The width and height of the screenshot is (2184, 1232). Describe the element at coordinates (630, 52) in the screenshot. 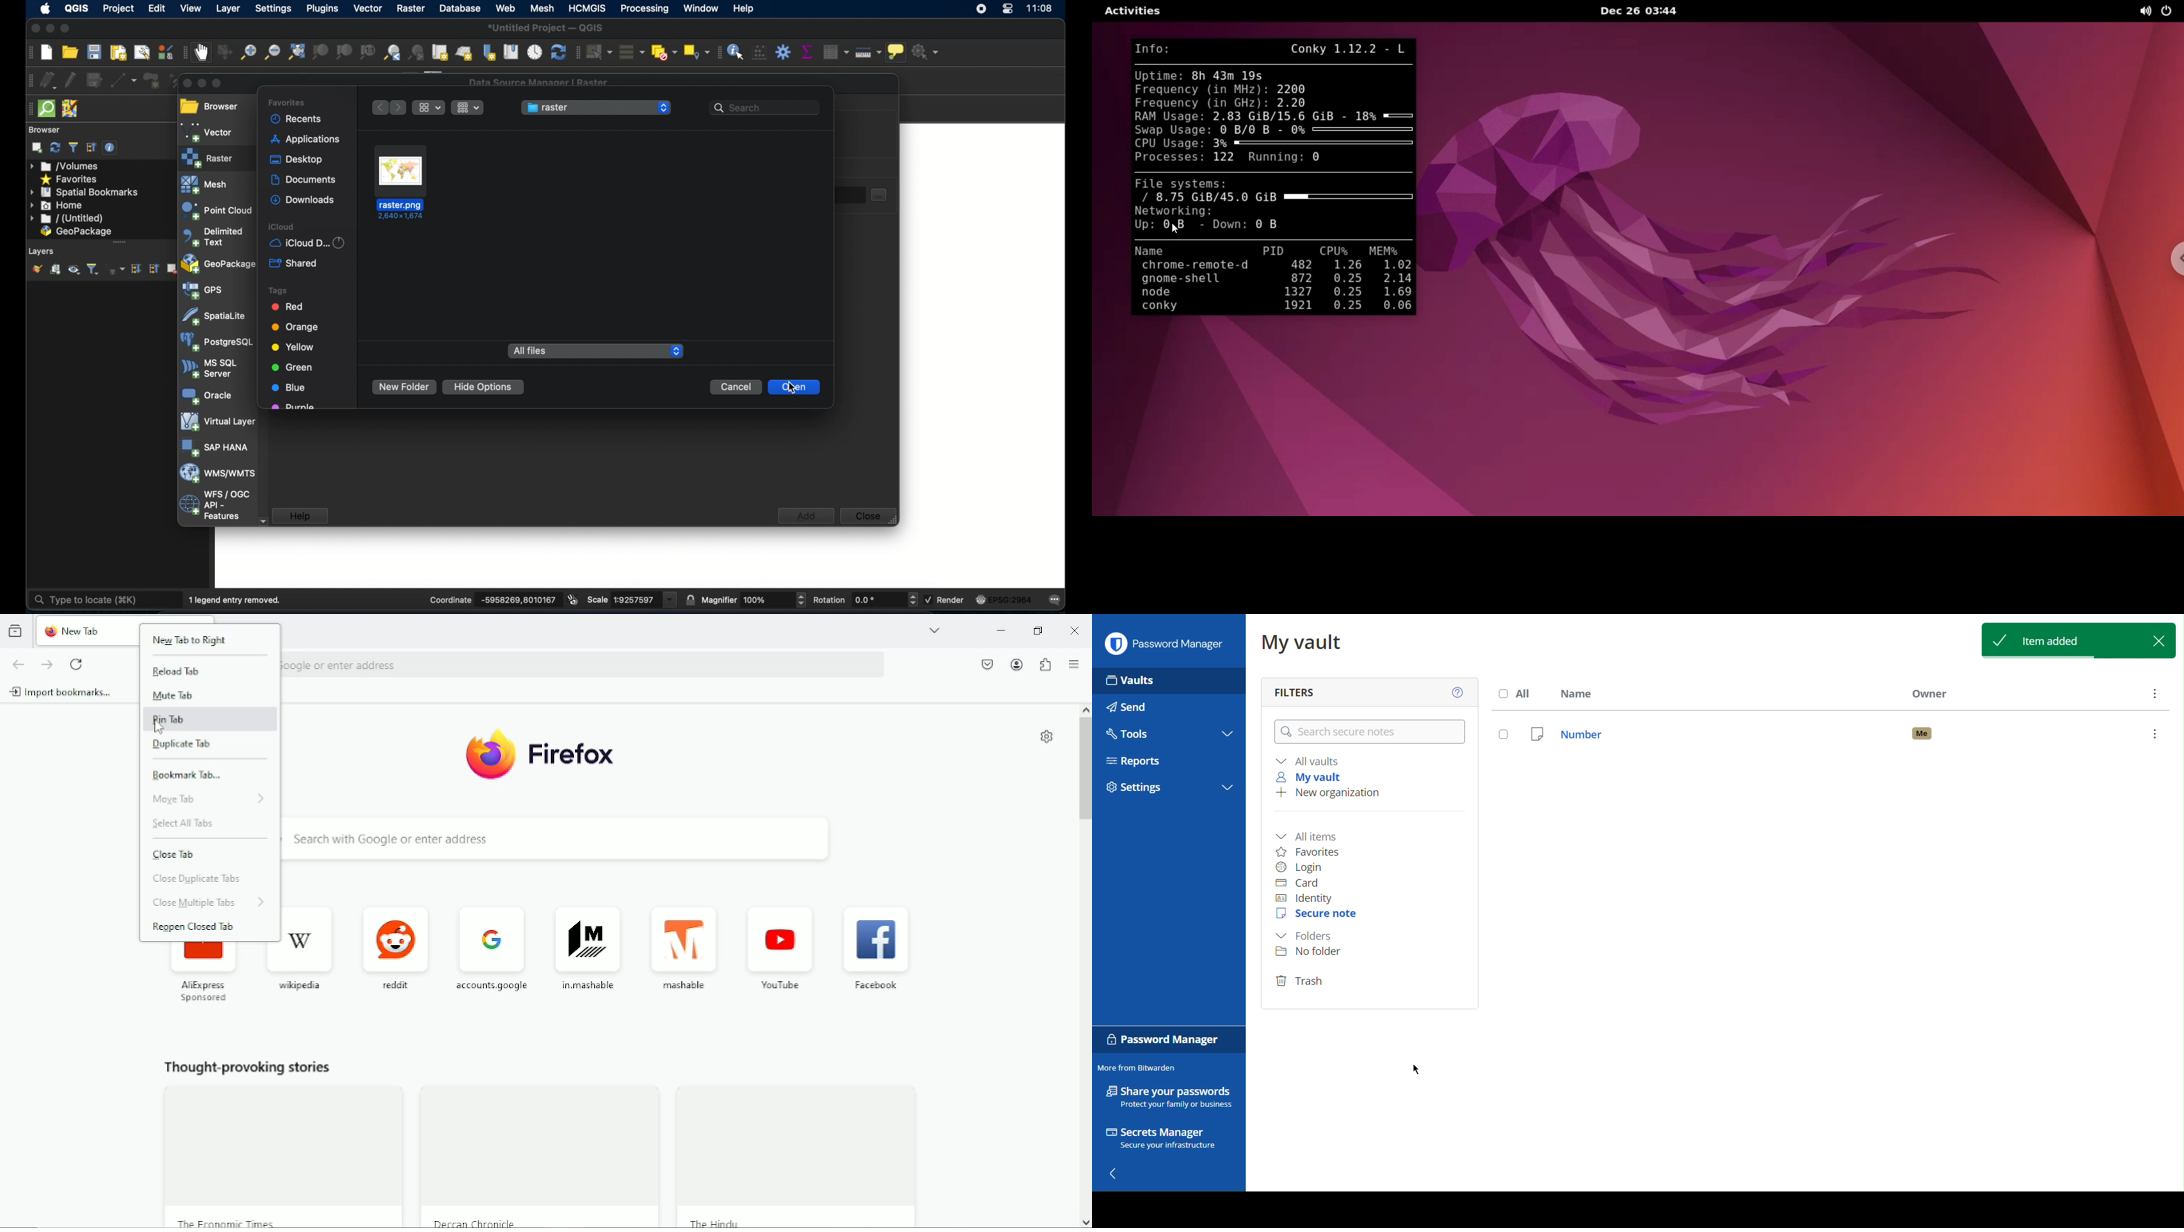

I see `select all features` at that location.